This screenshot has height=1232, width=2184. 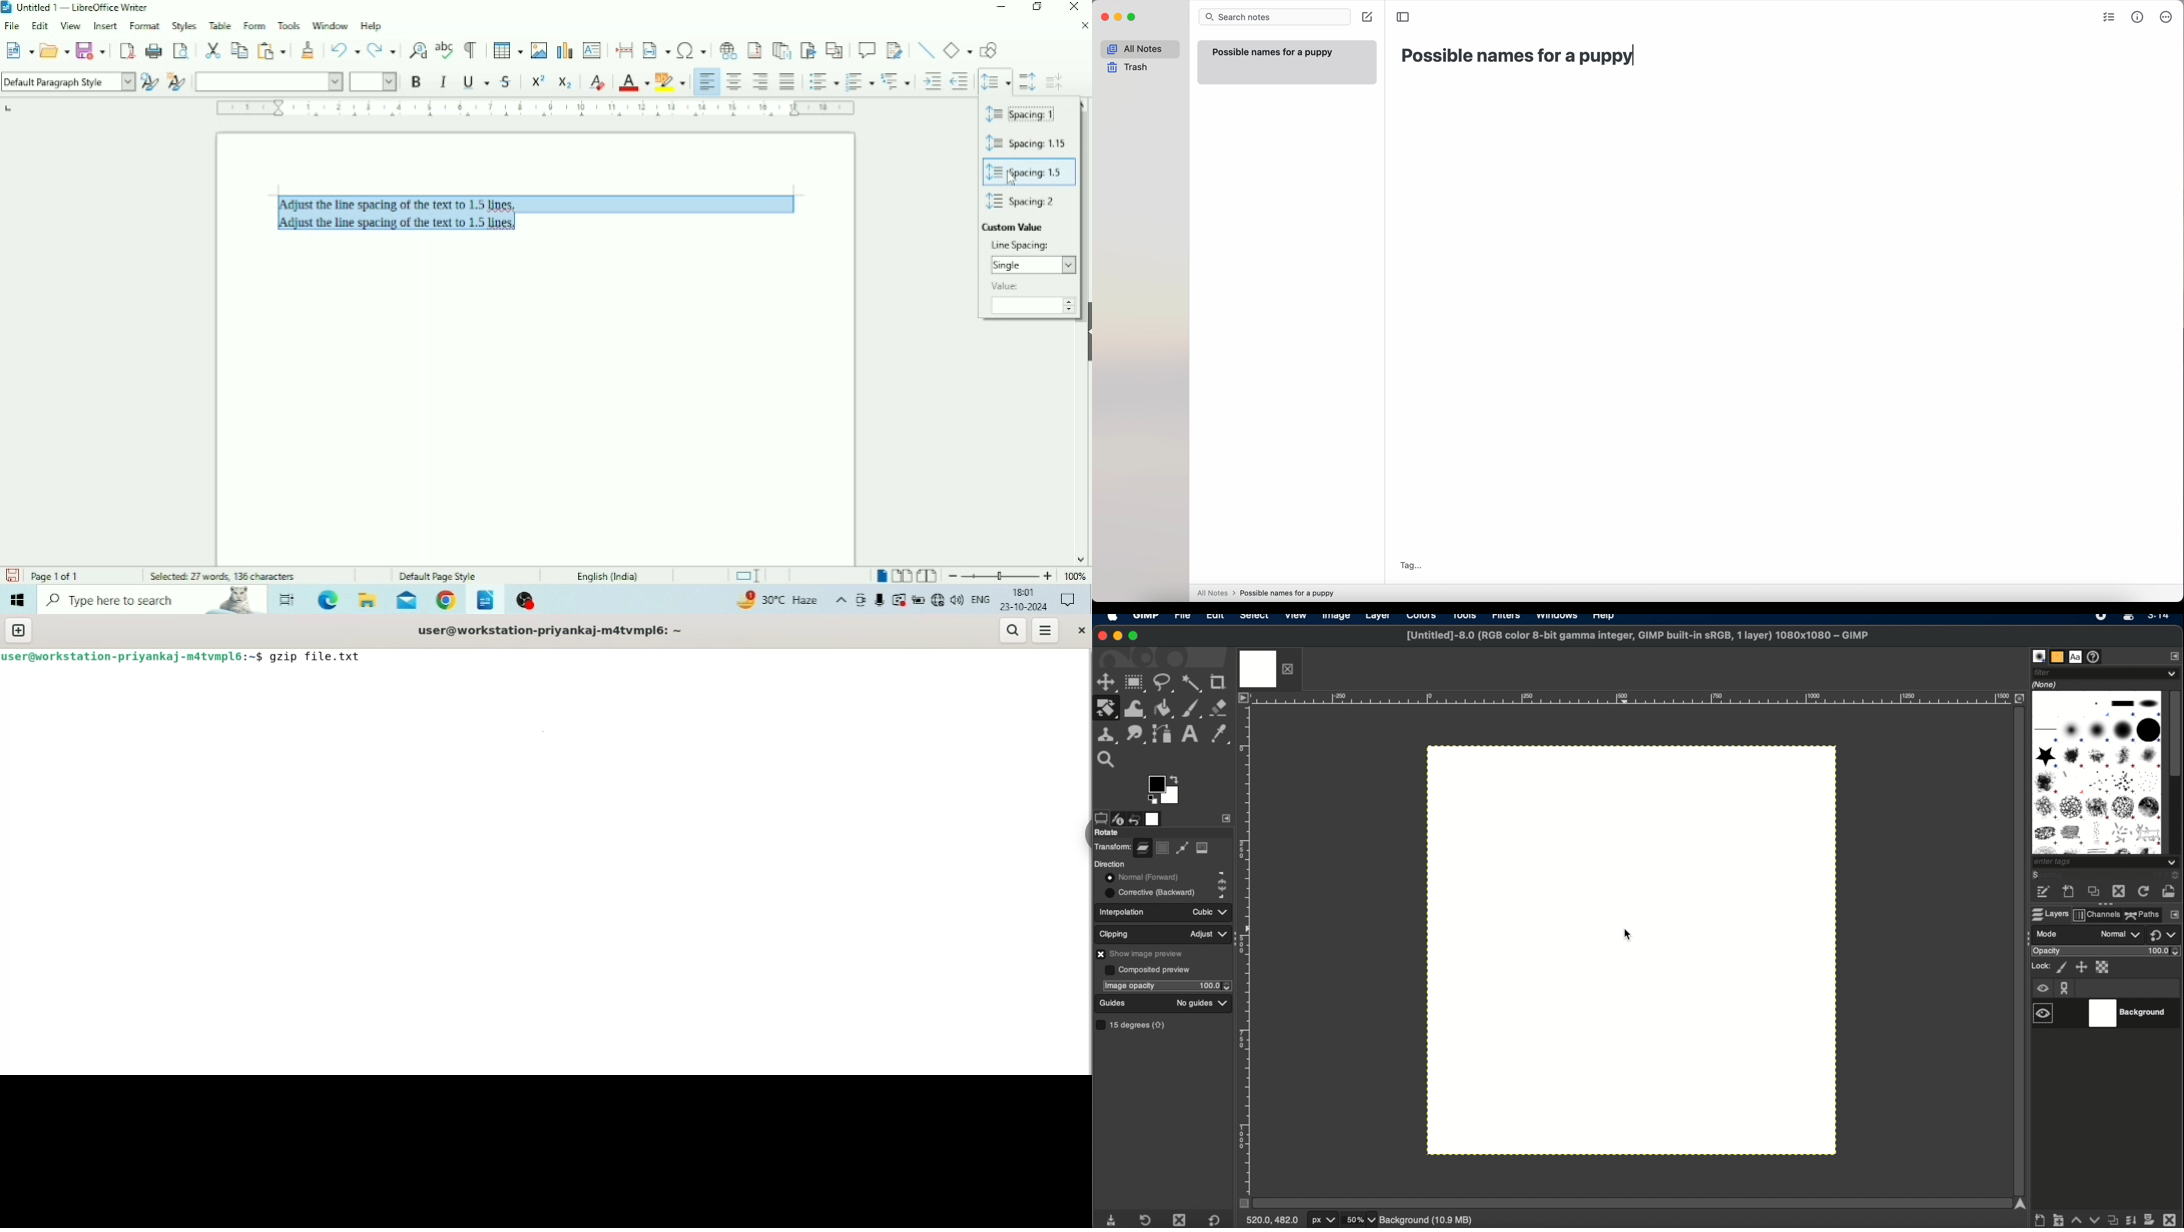 What do you see at coordinates (566, 82) in the screenshot?
I see `Subscript` at bounding box center [566, 82].